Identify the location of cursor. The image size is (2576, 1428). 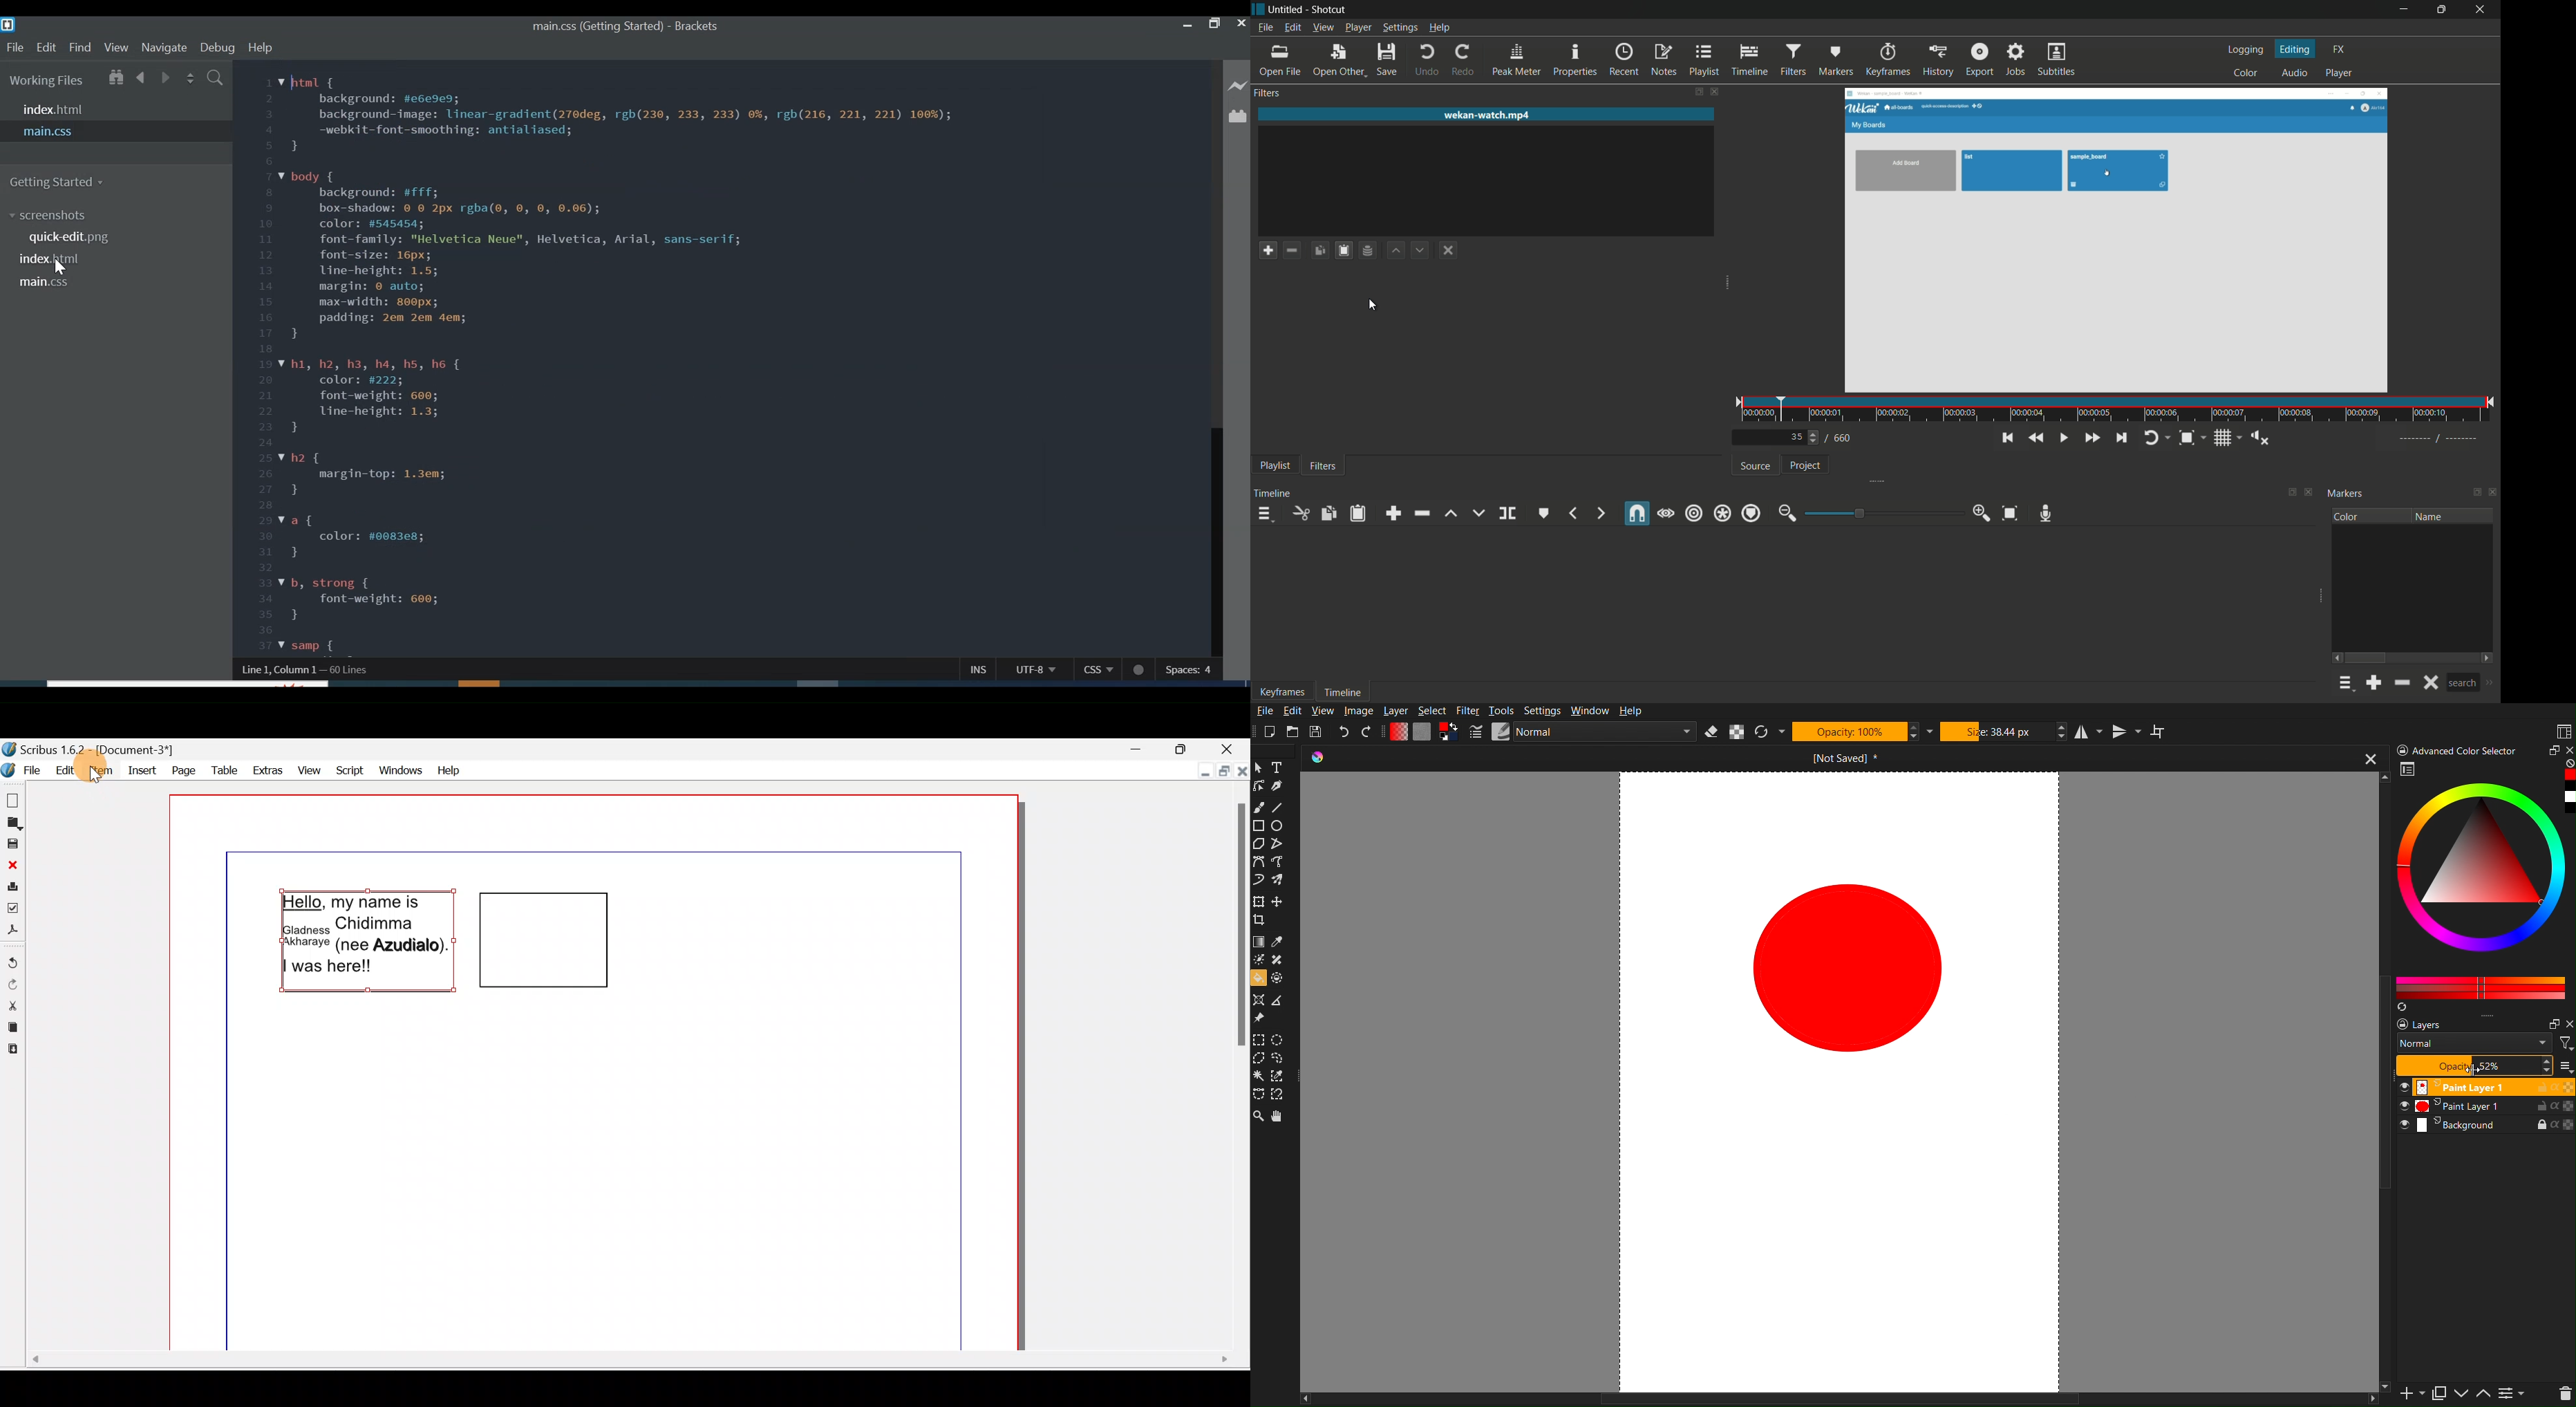
(2472, 1072).